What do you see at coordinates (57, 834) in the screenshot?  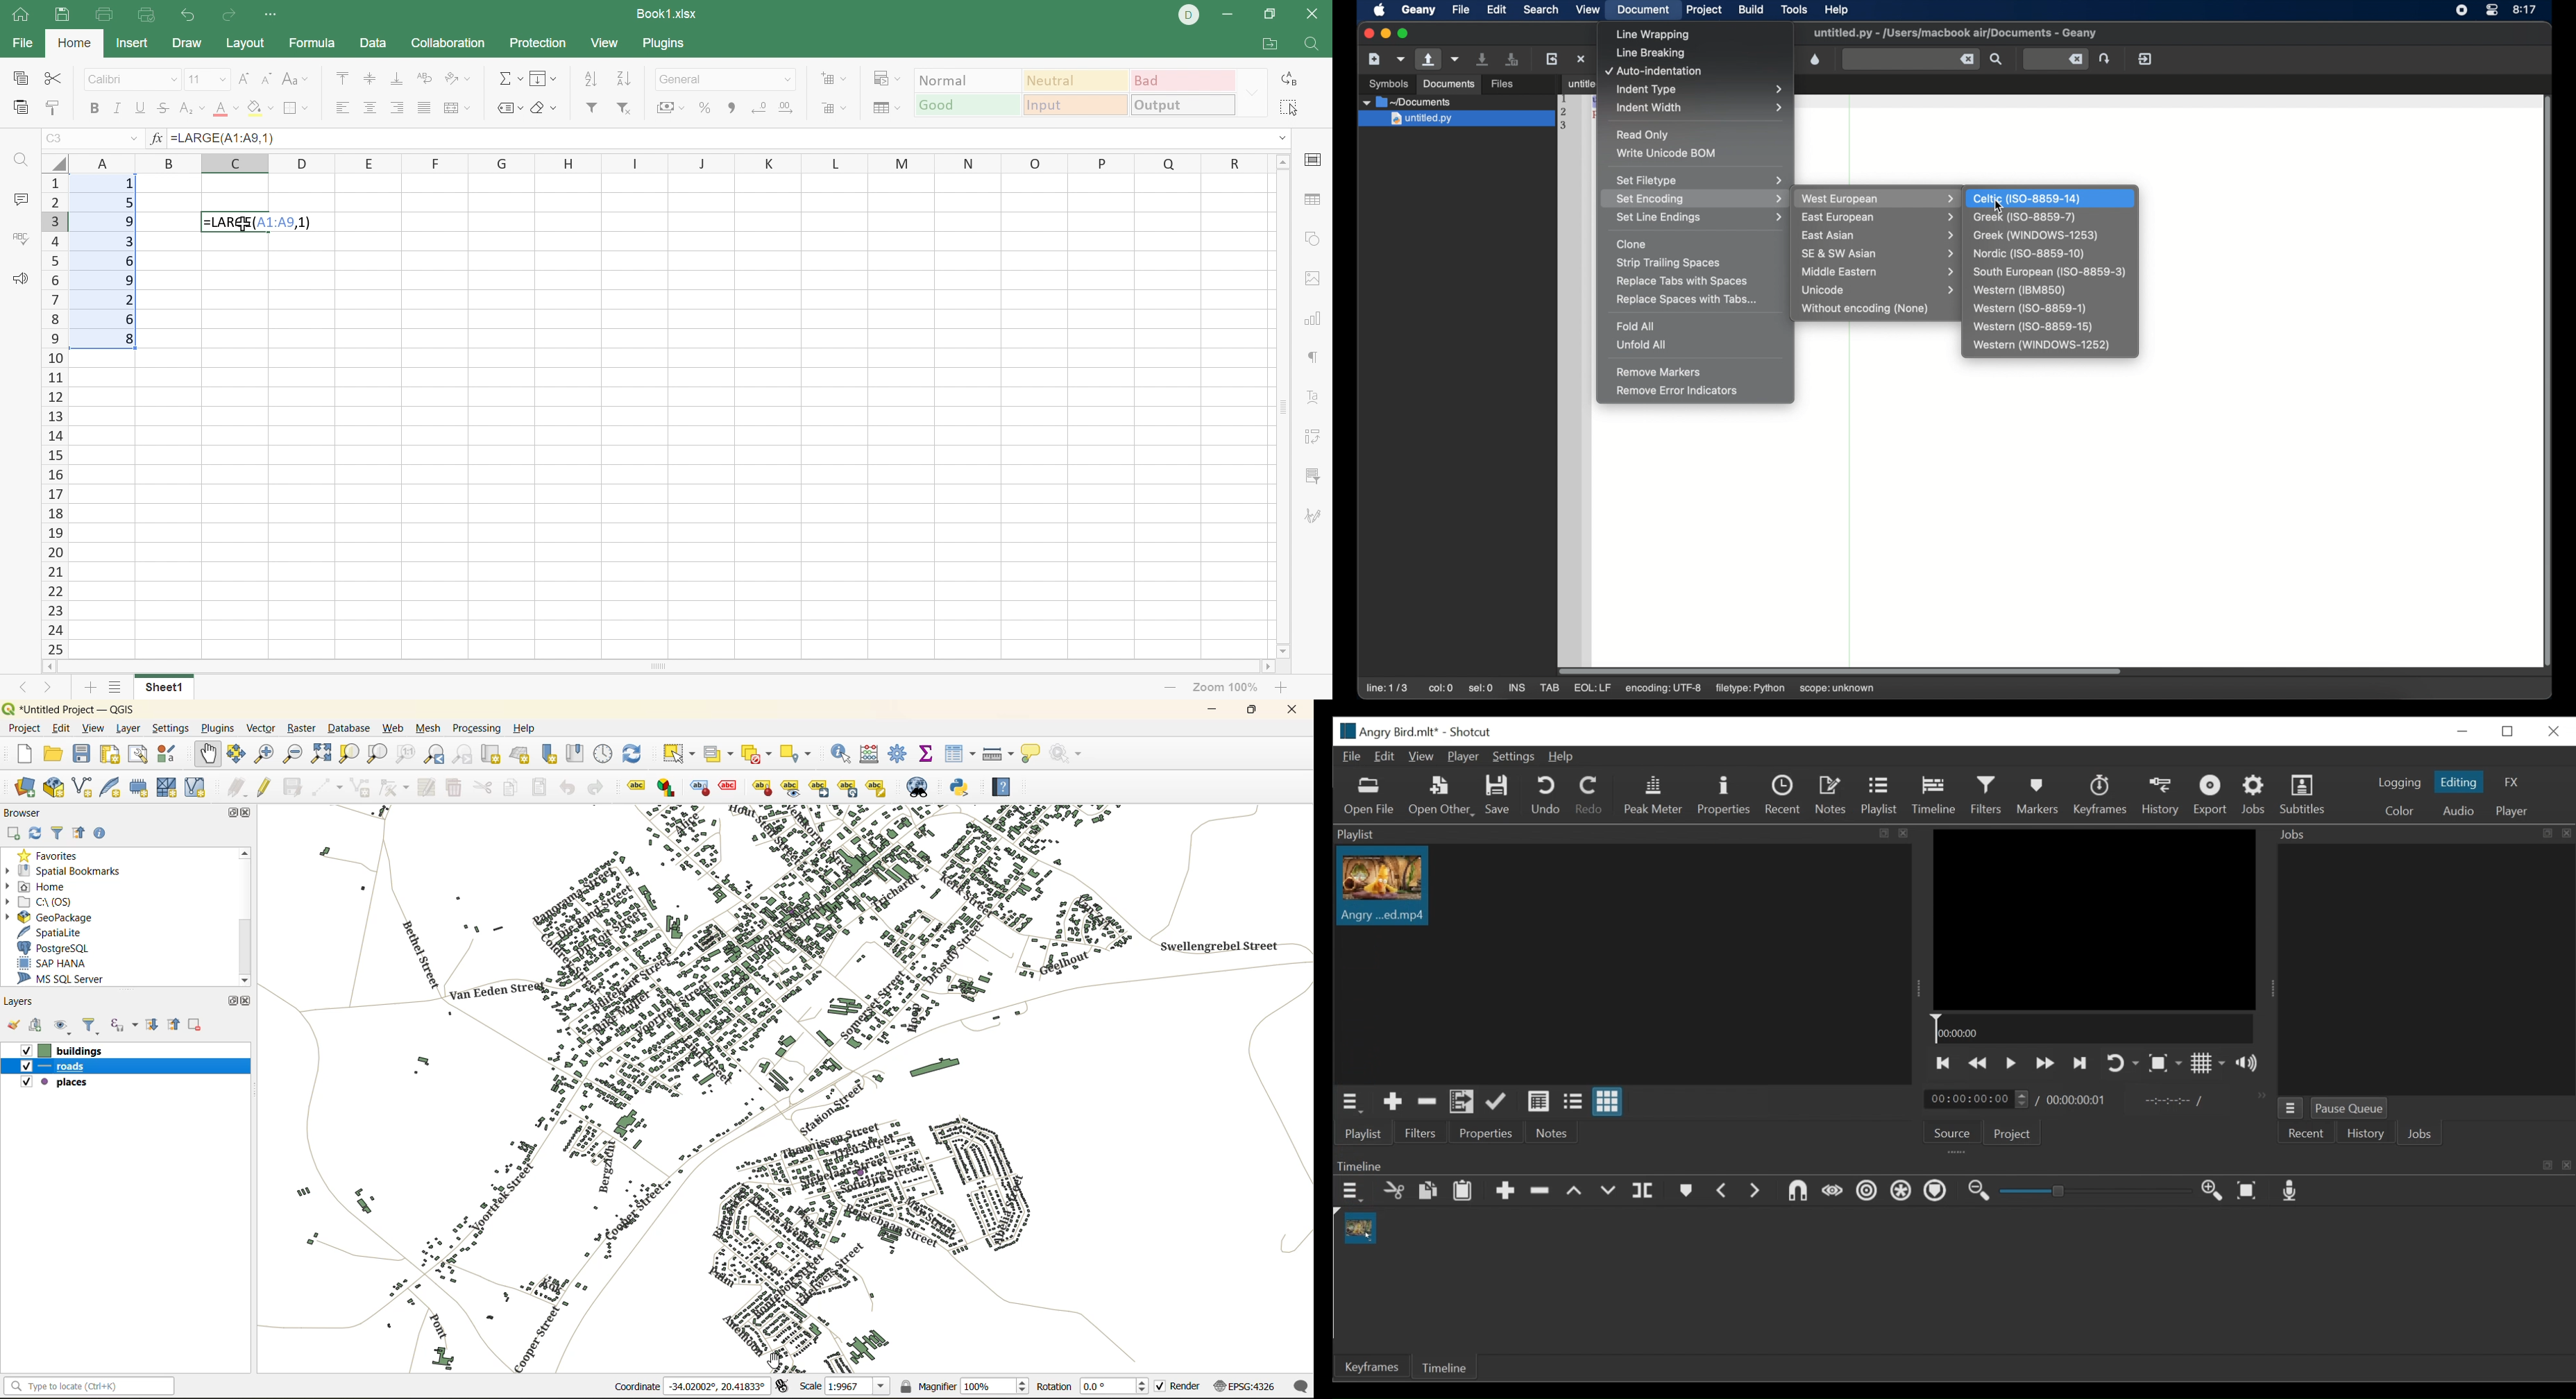 I see `filter` at bounding box center [57, 834].